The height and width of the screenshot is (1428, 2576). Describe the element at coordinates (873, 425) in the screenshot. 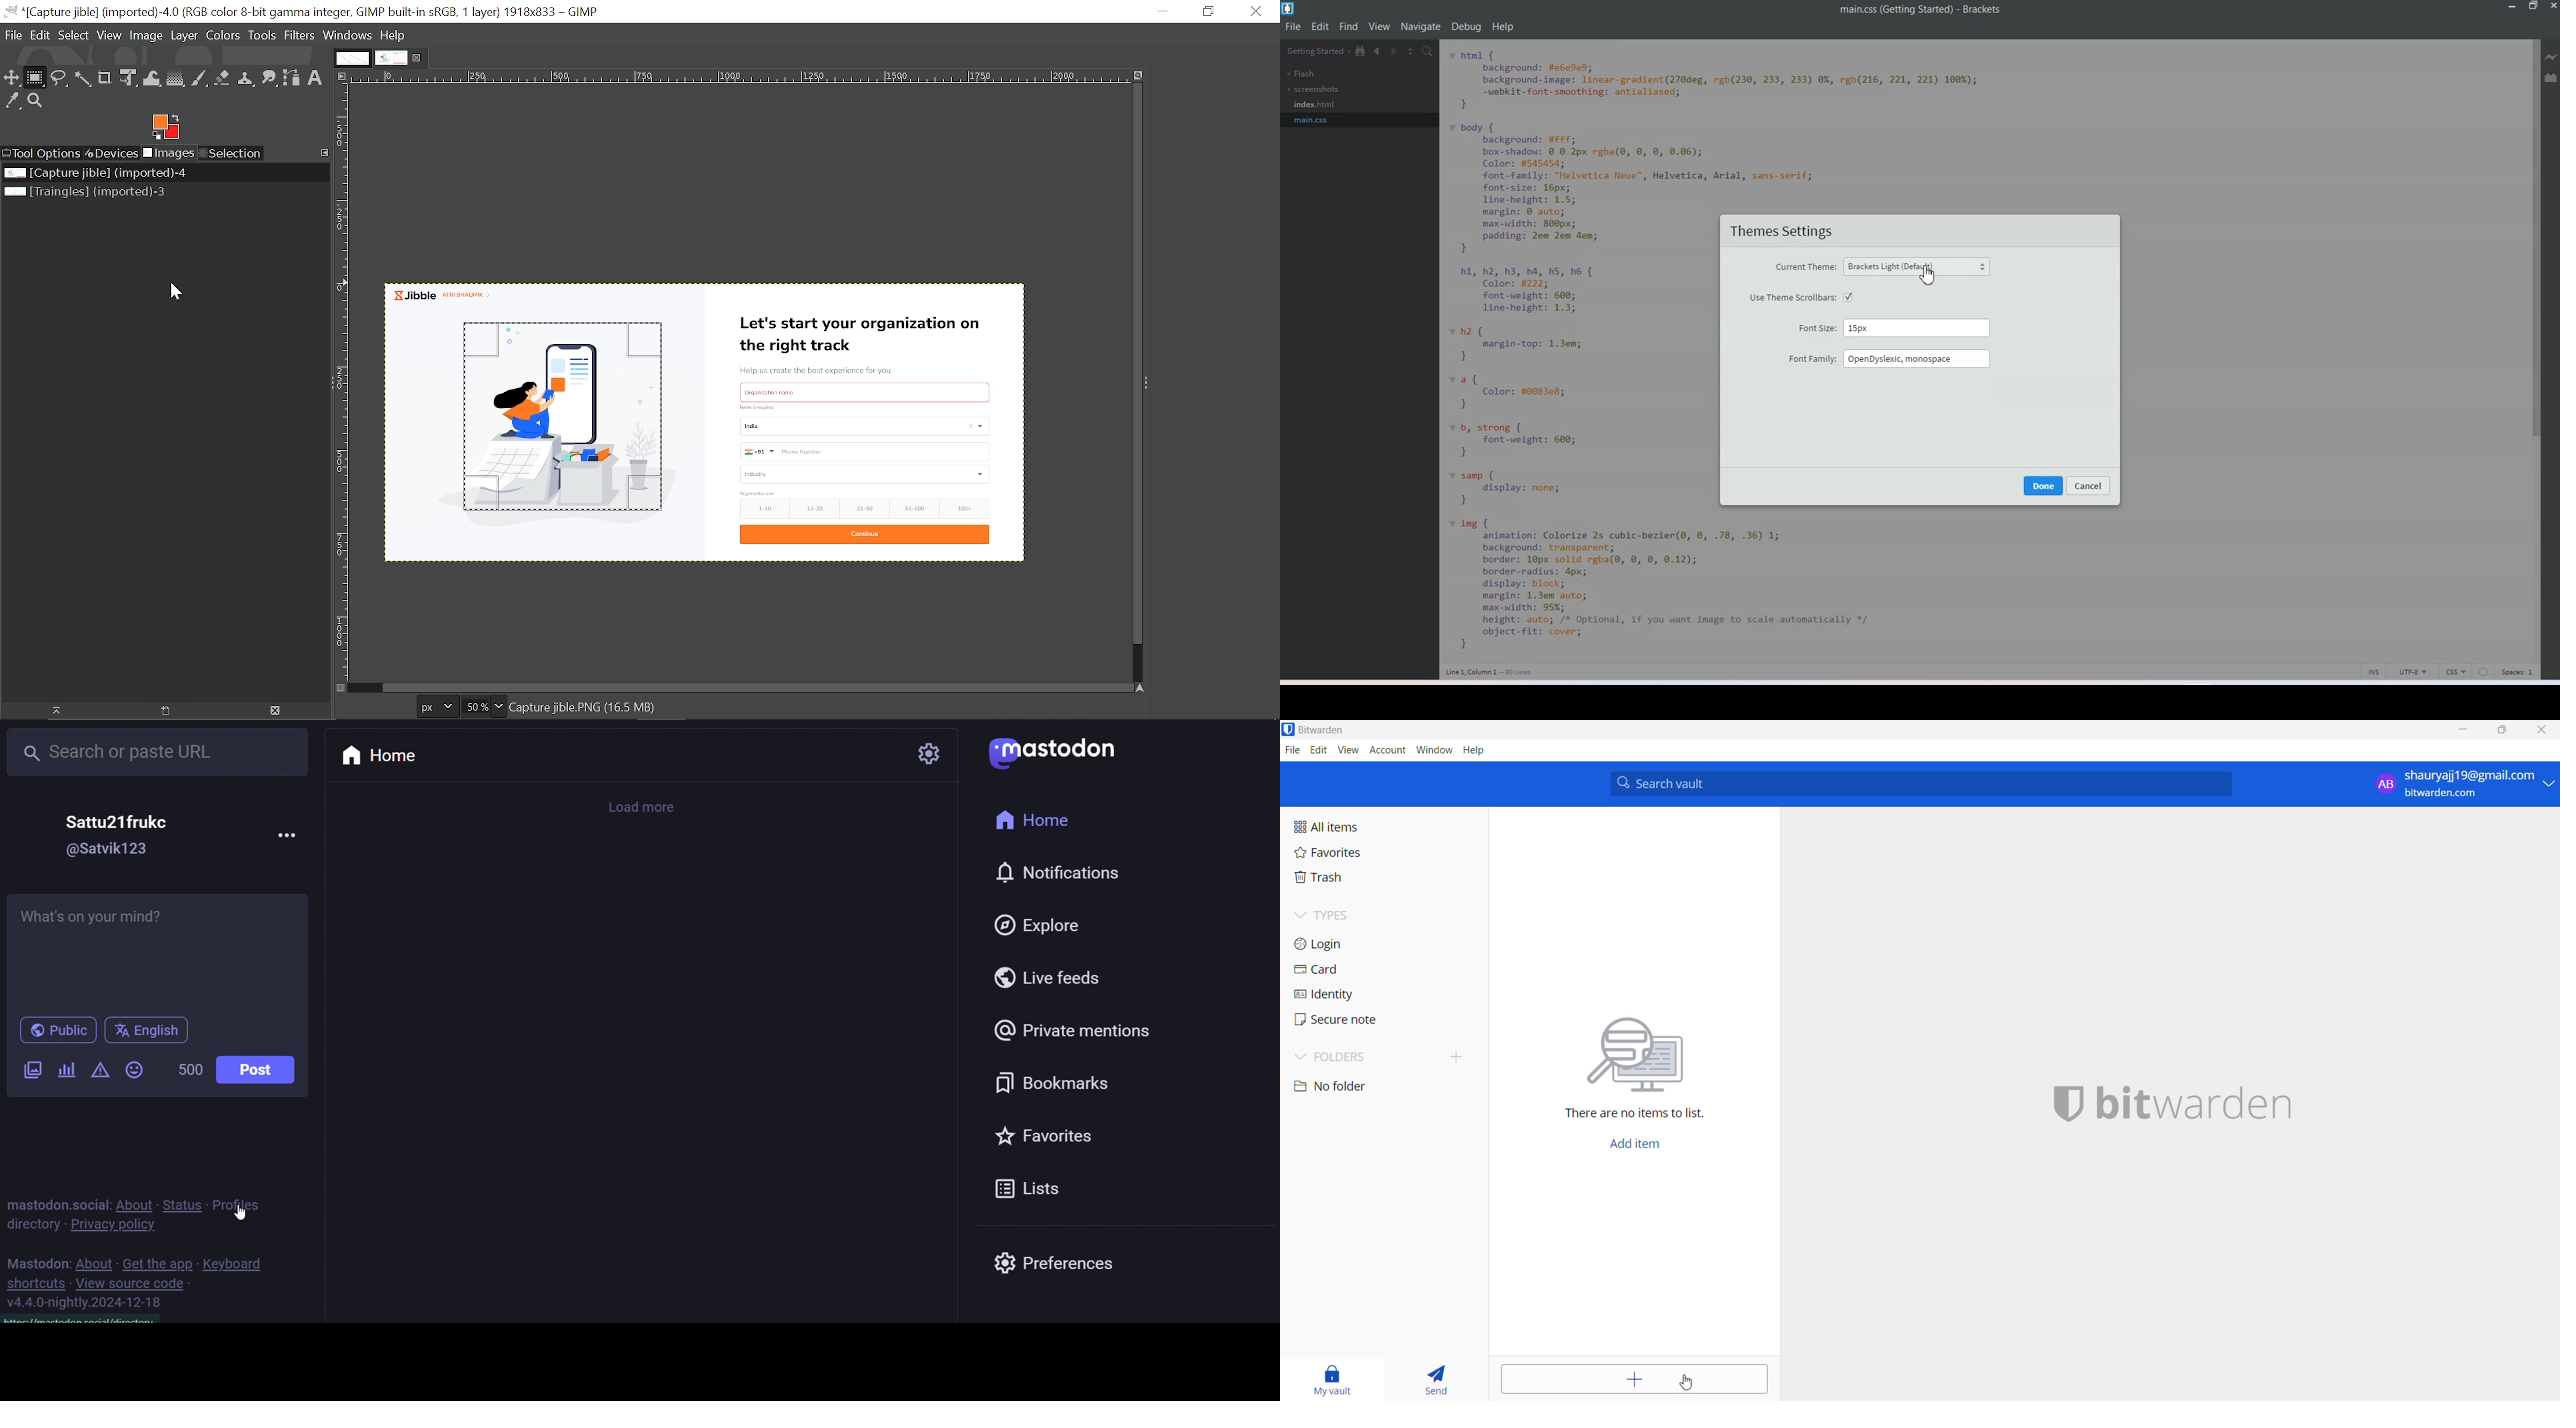

I see `image` at that location.